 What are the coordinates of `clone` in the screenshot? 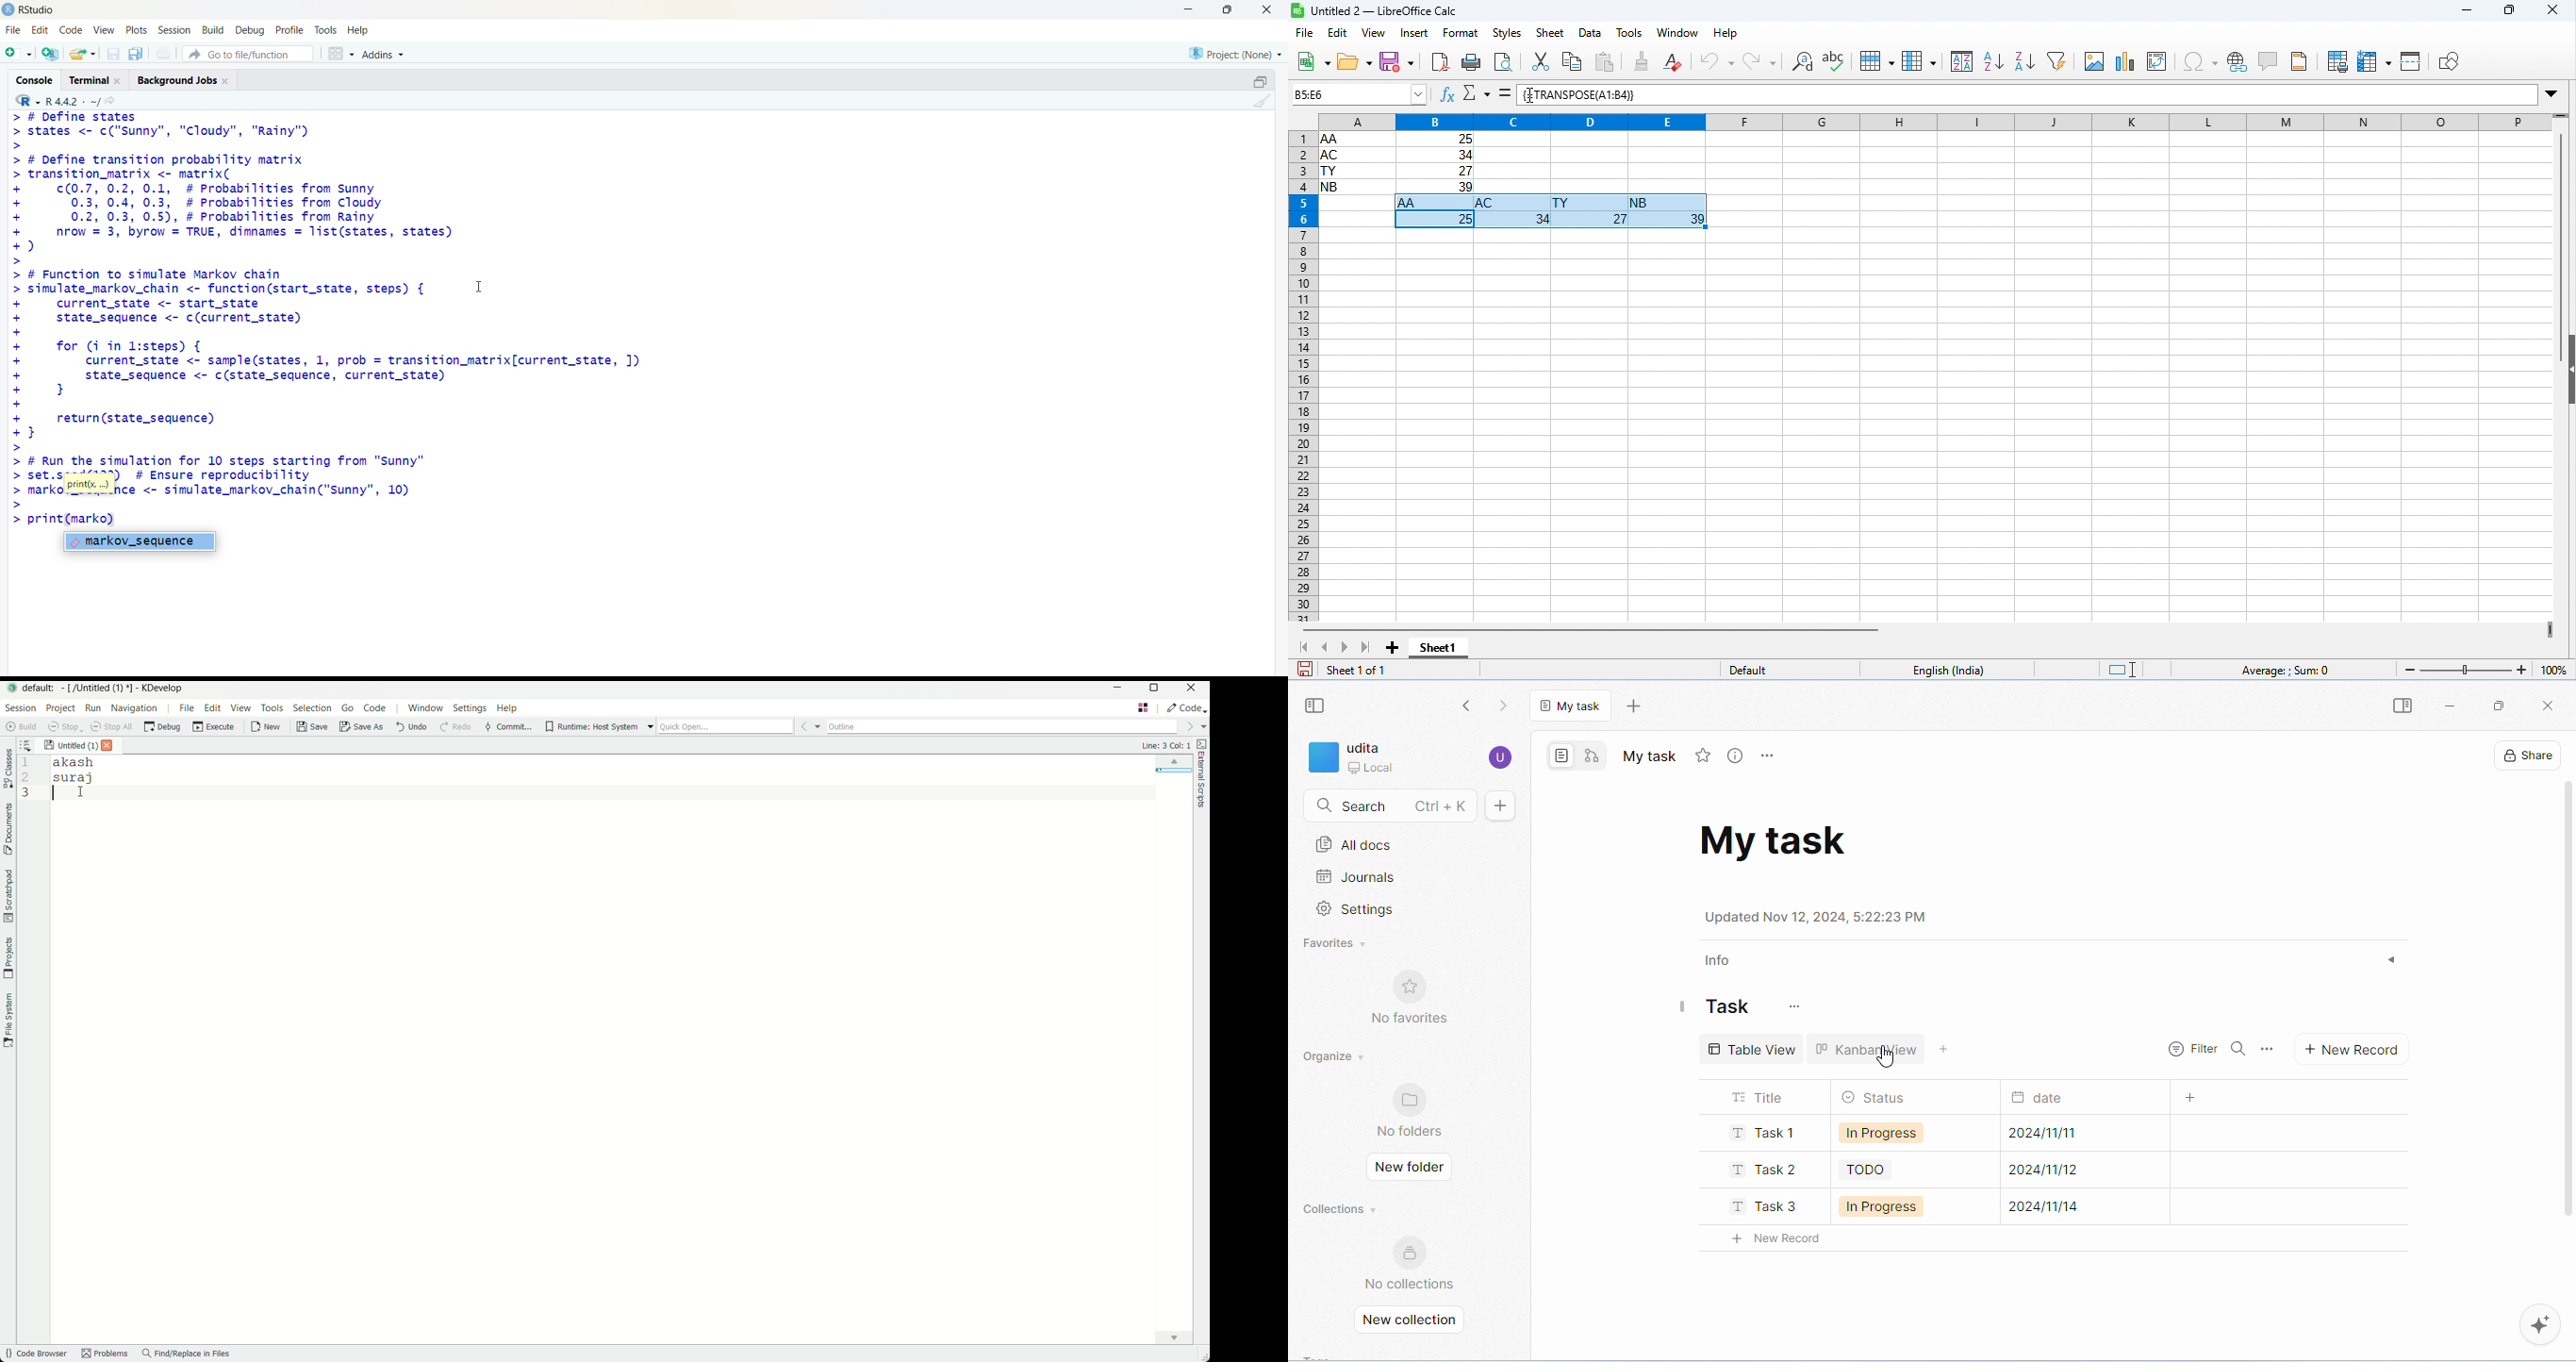 It's located at (1644, 60).